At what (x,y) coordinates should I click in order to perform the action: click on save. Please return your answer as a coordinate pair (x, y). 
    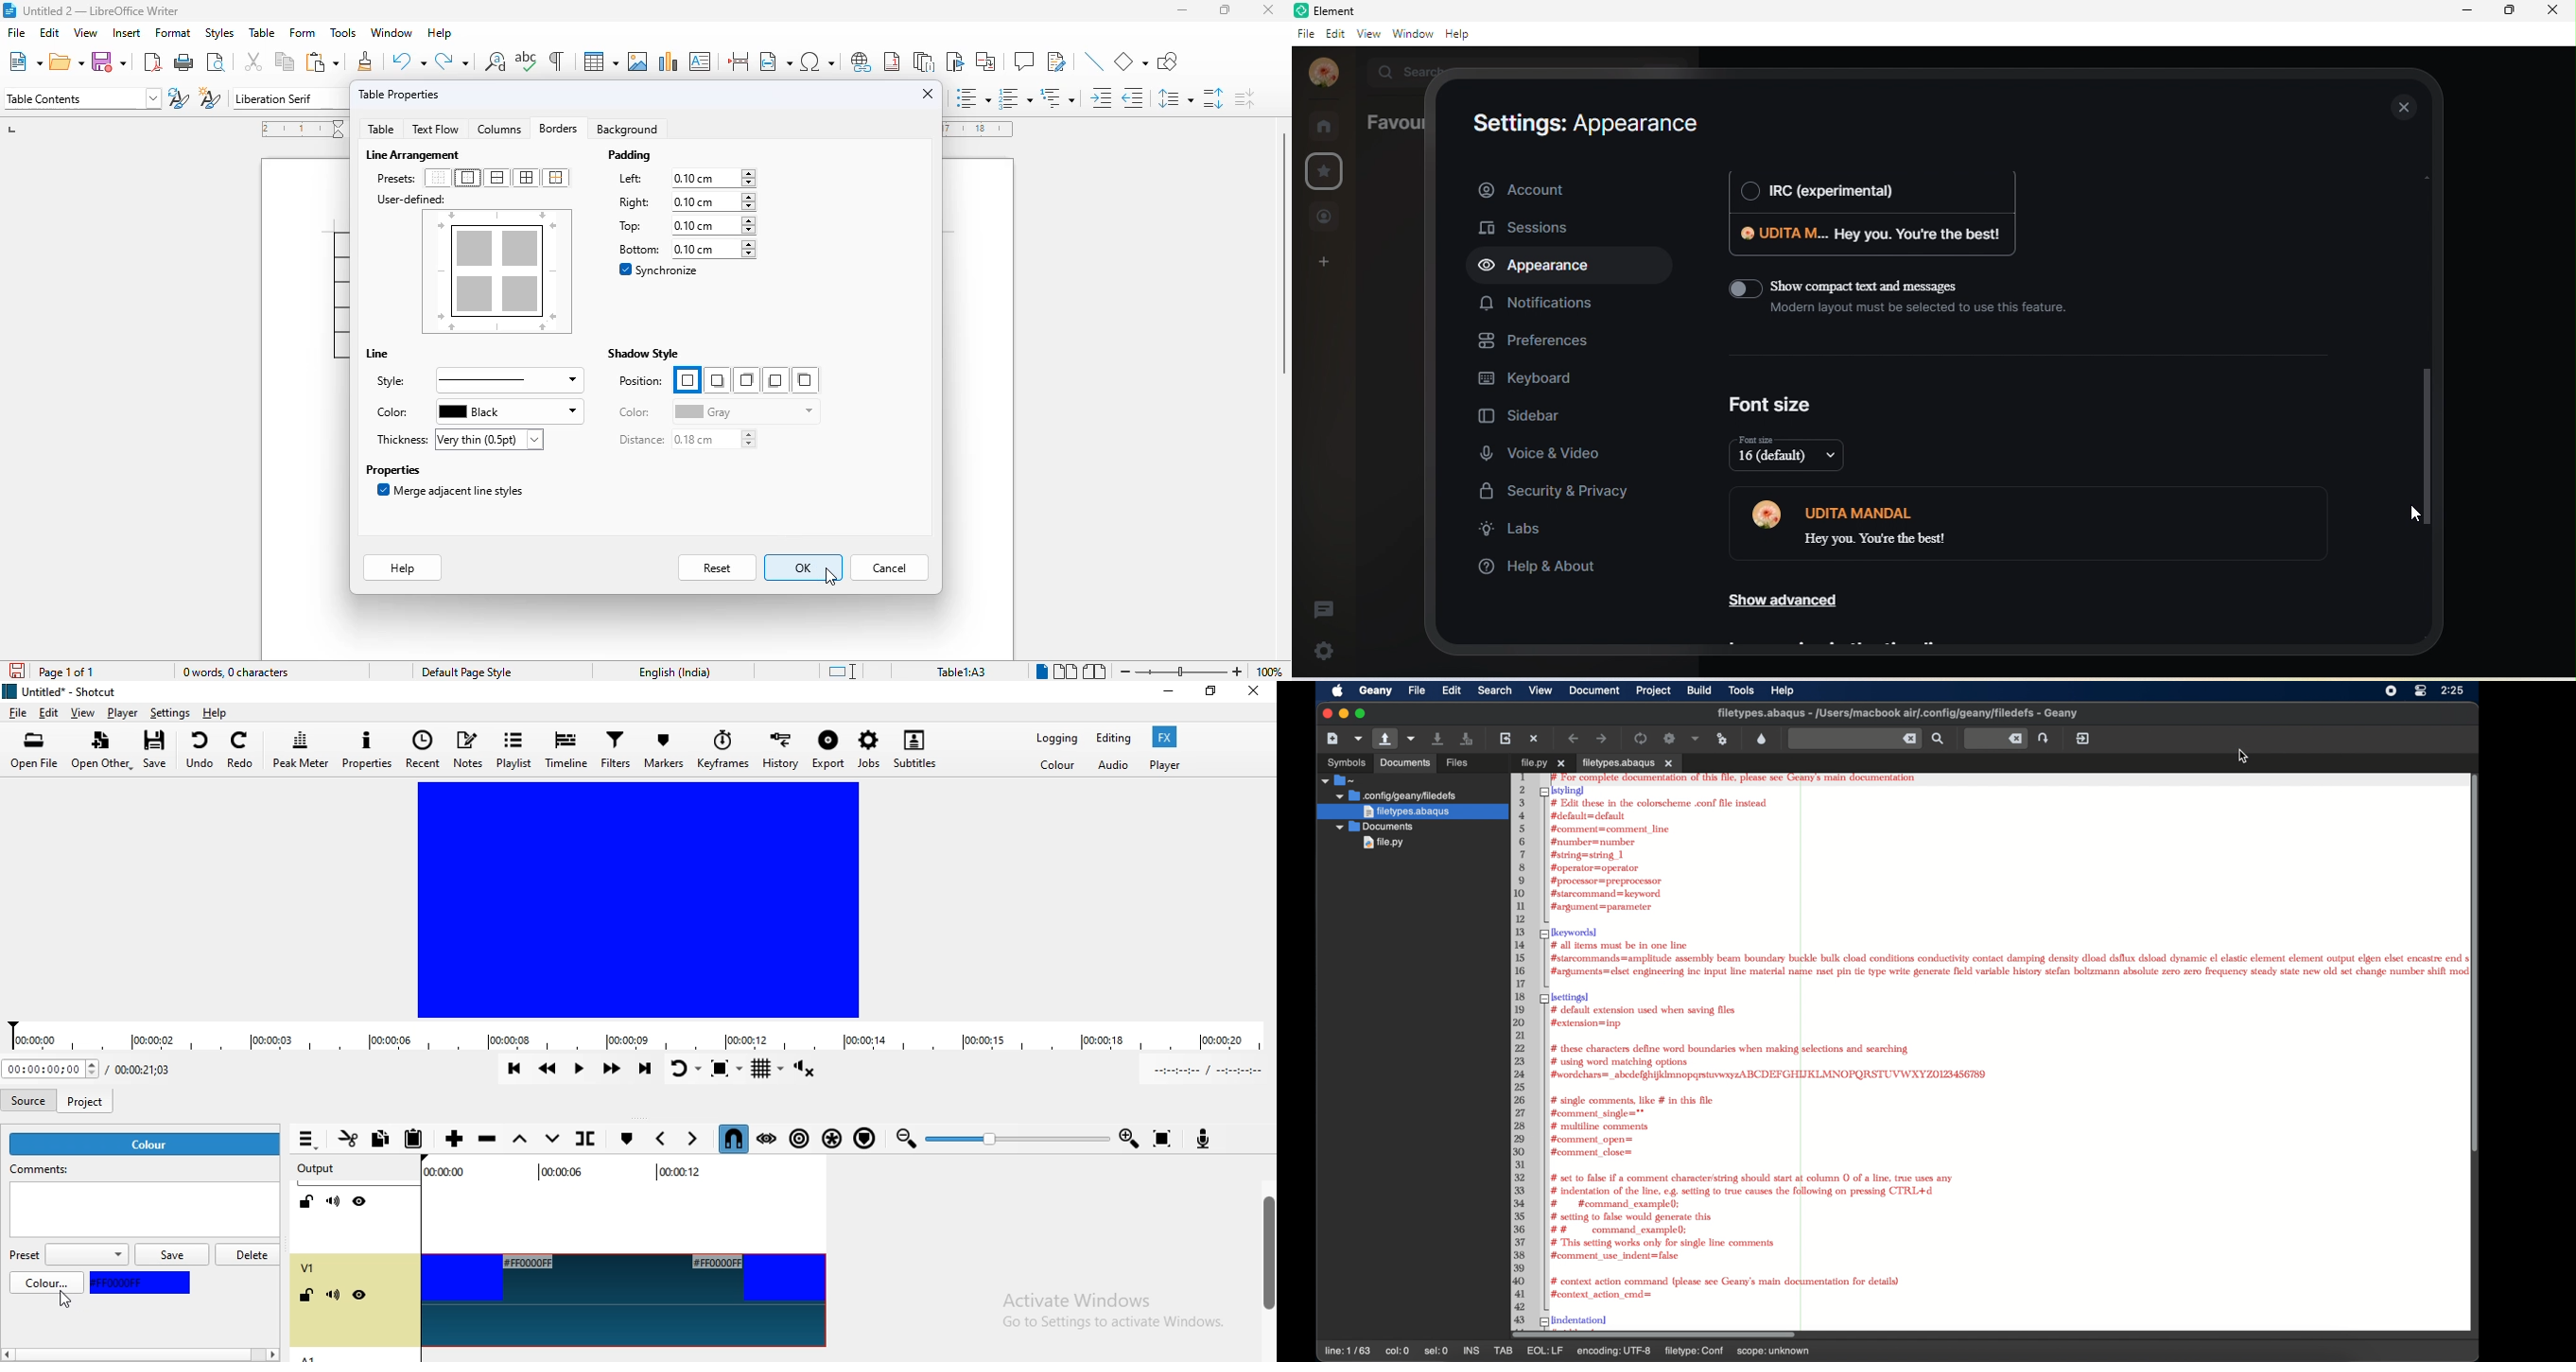
    Looking at the image, I should click on (109, 61).